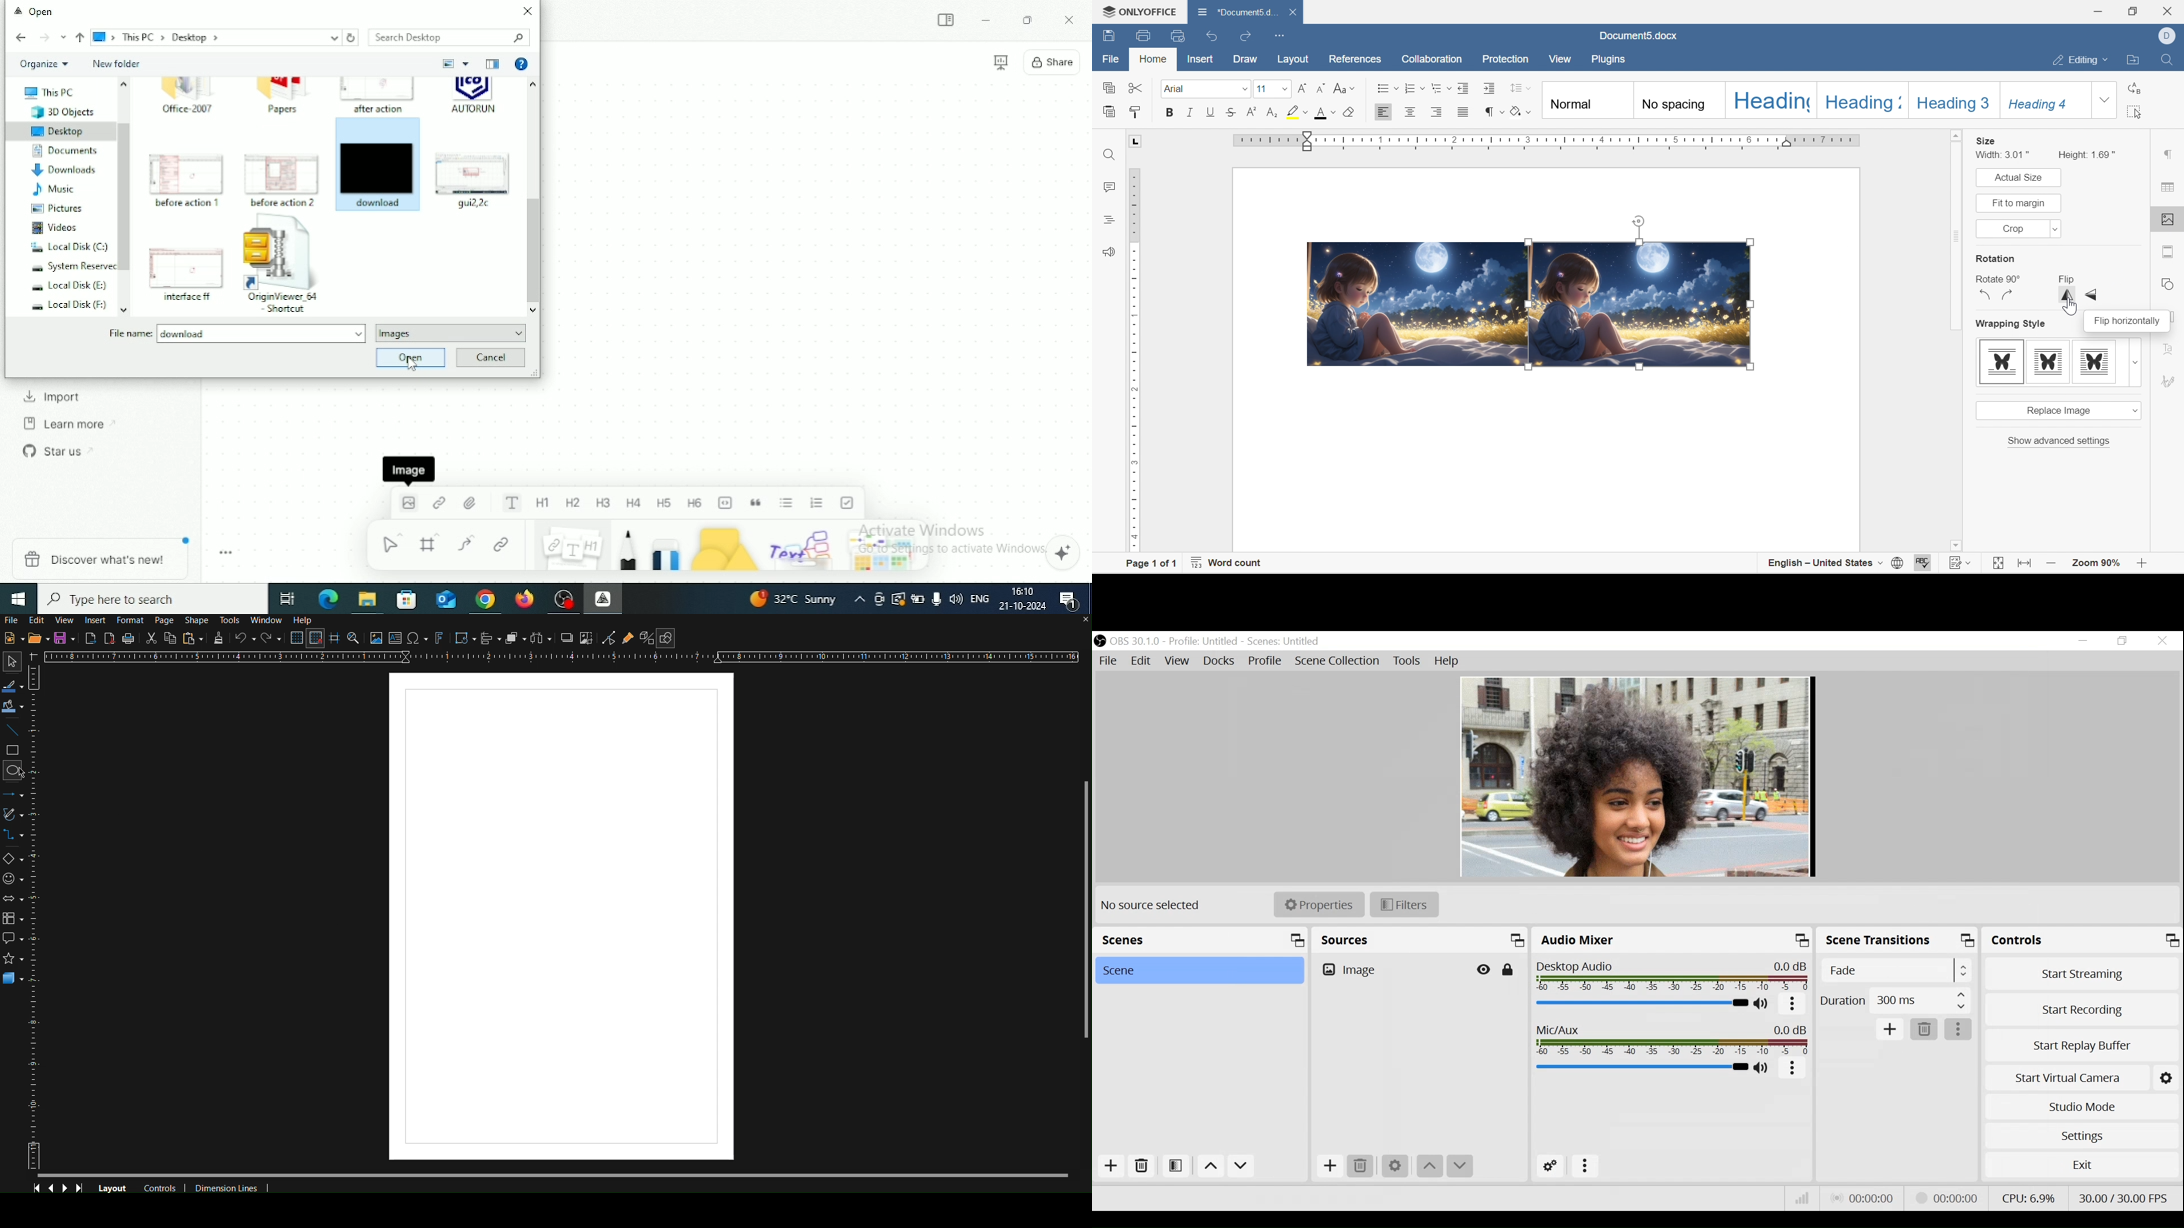 The height and width of the screenshot is (1232, 2184). What do you see at coordinates (696, 502) in the screenshot?
I see `Heading 6` at bounding box center [696, 502].